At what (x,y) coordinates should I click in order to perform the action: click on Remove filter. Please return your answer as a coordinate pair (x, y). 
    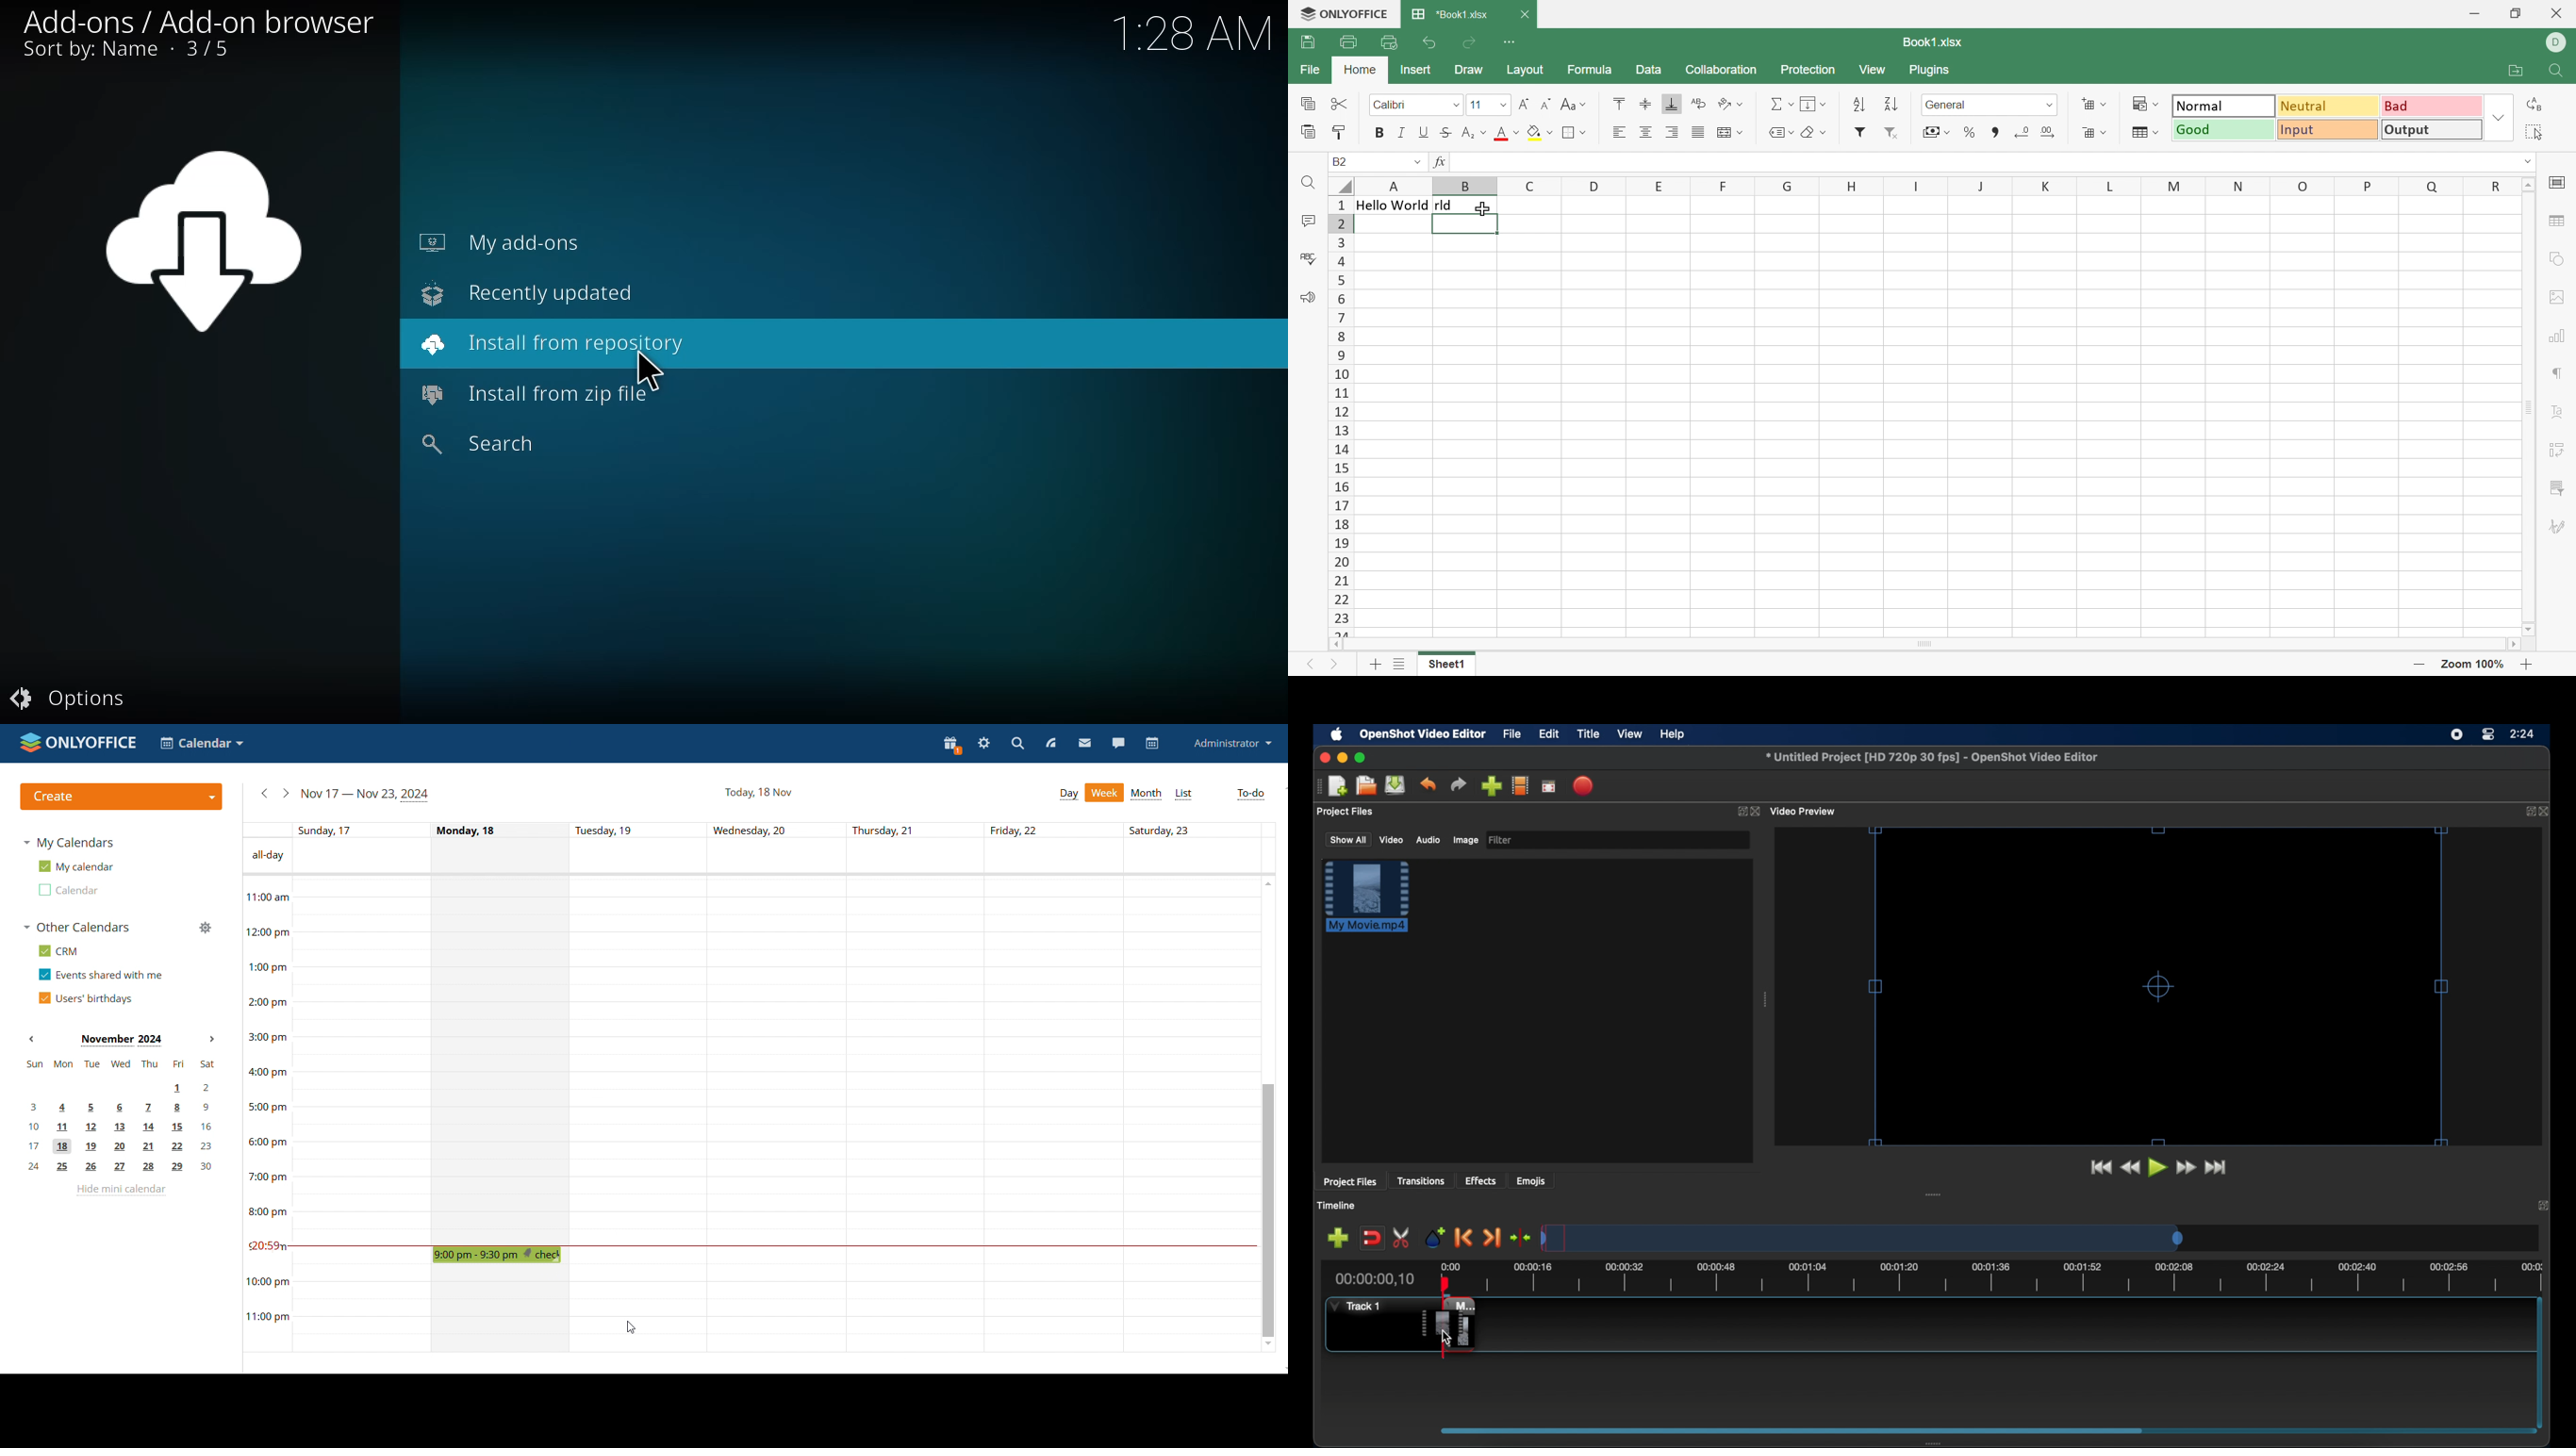
    Looking at the image, I should click on (1890, 132).